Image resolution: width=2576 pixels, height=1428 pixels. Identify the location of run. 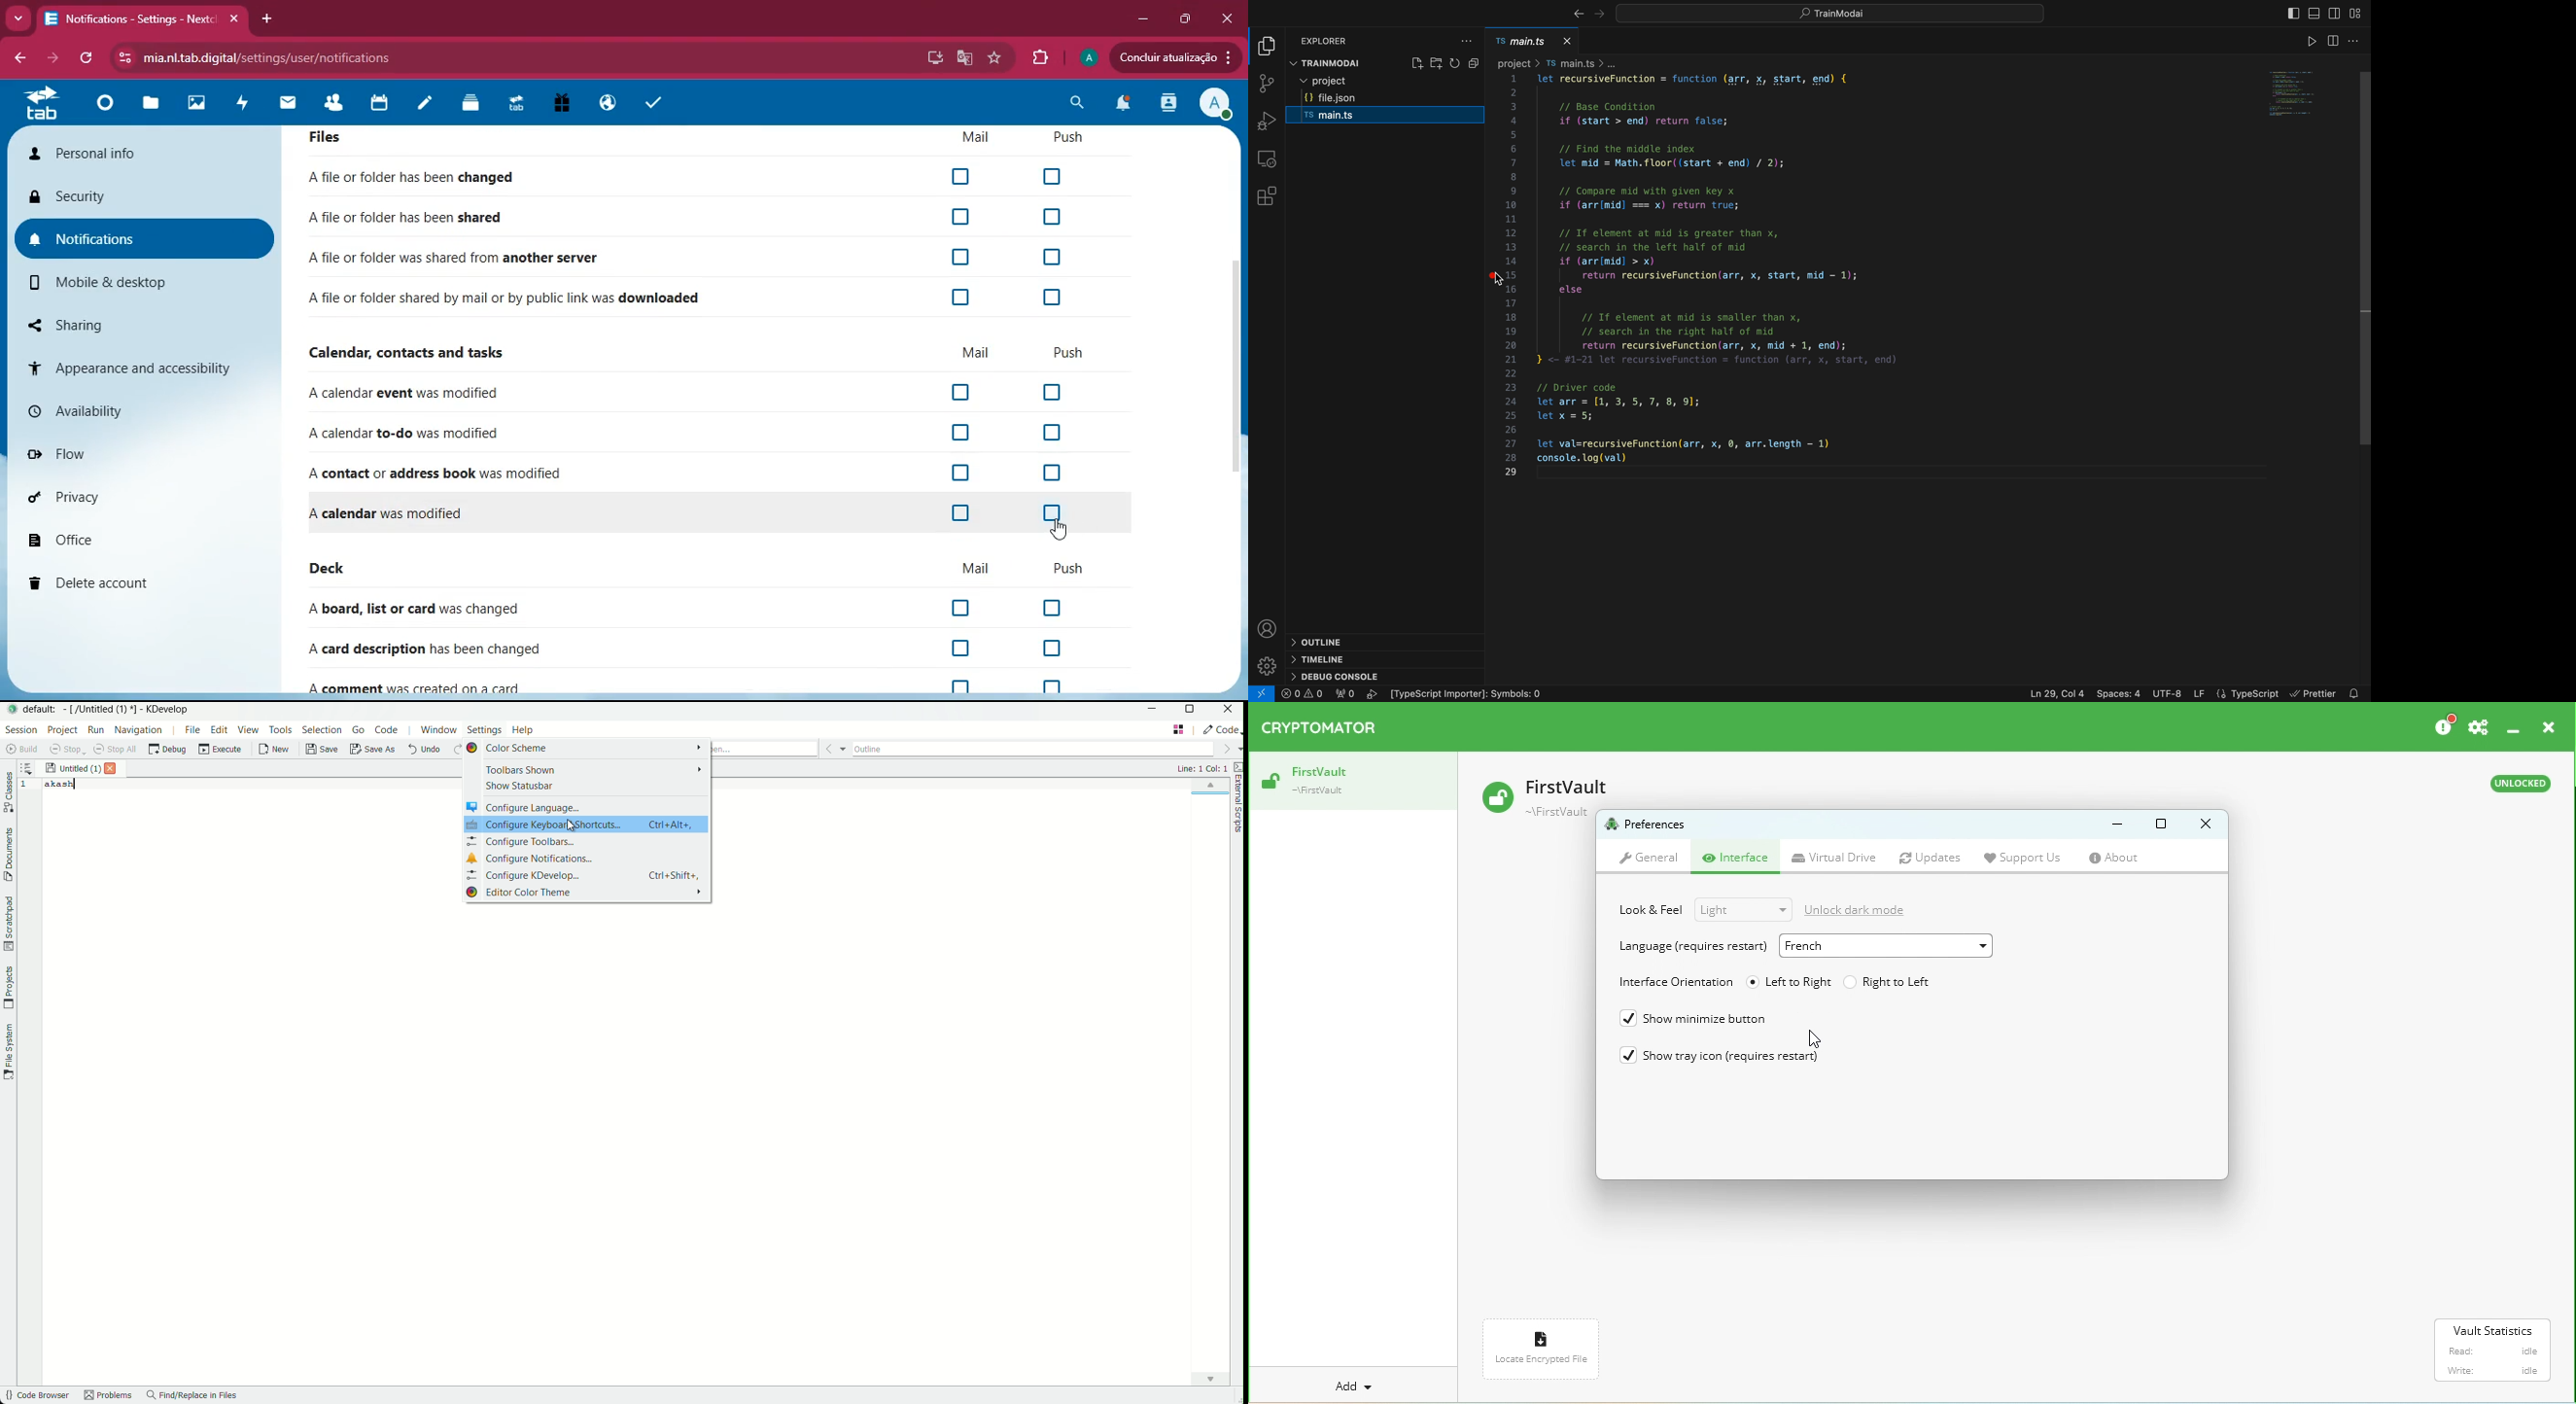
(2305, 37).